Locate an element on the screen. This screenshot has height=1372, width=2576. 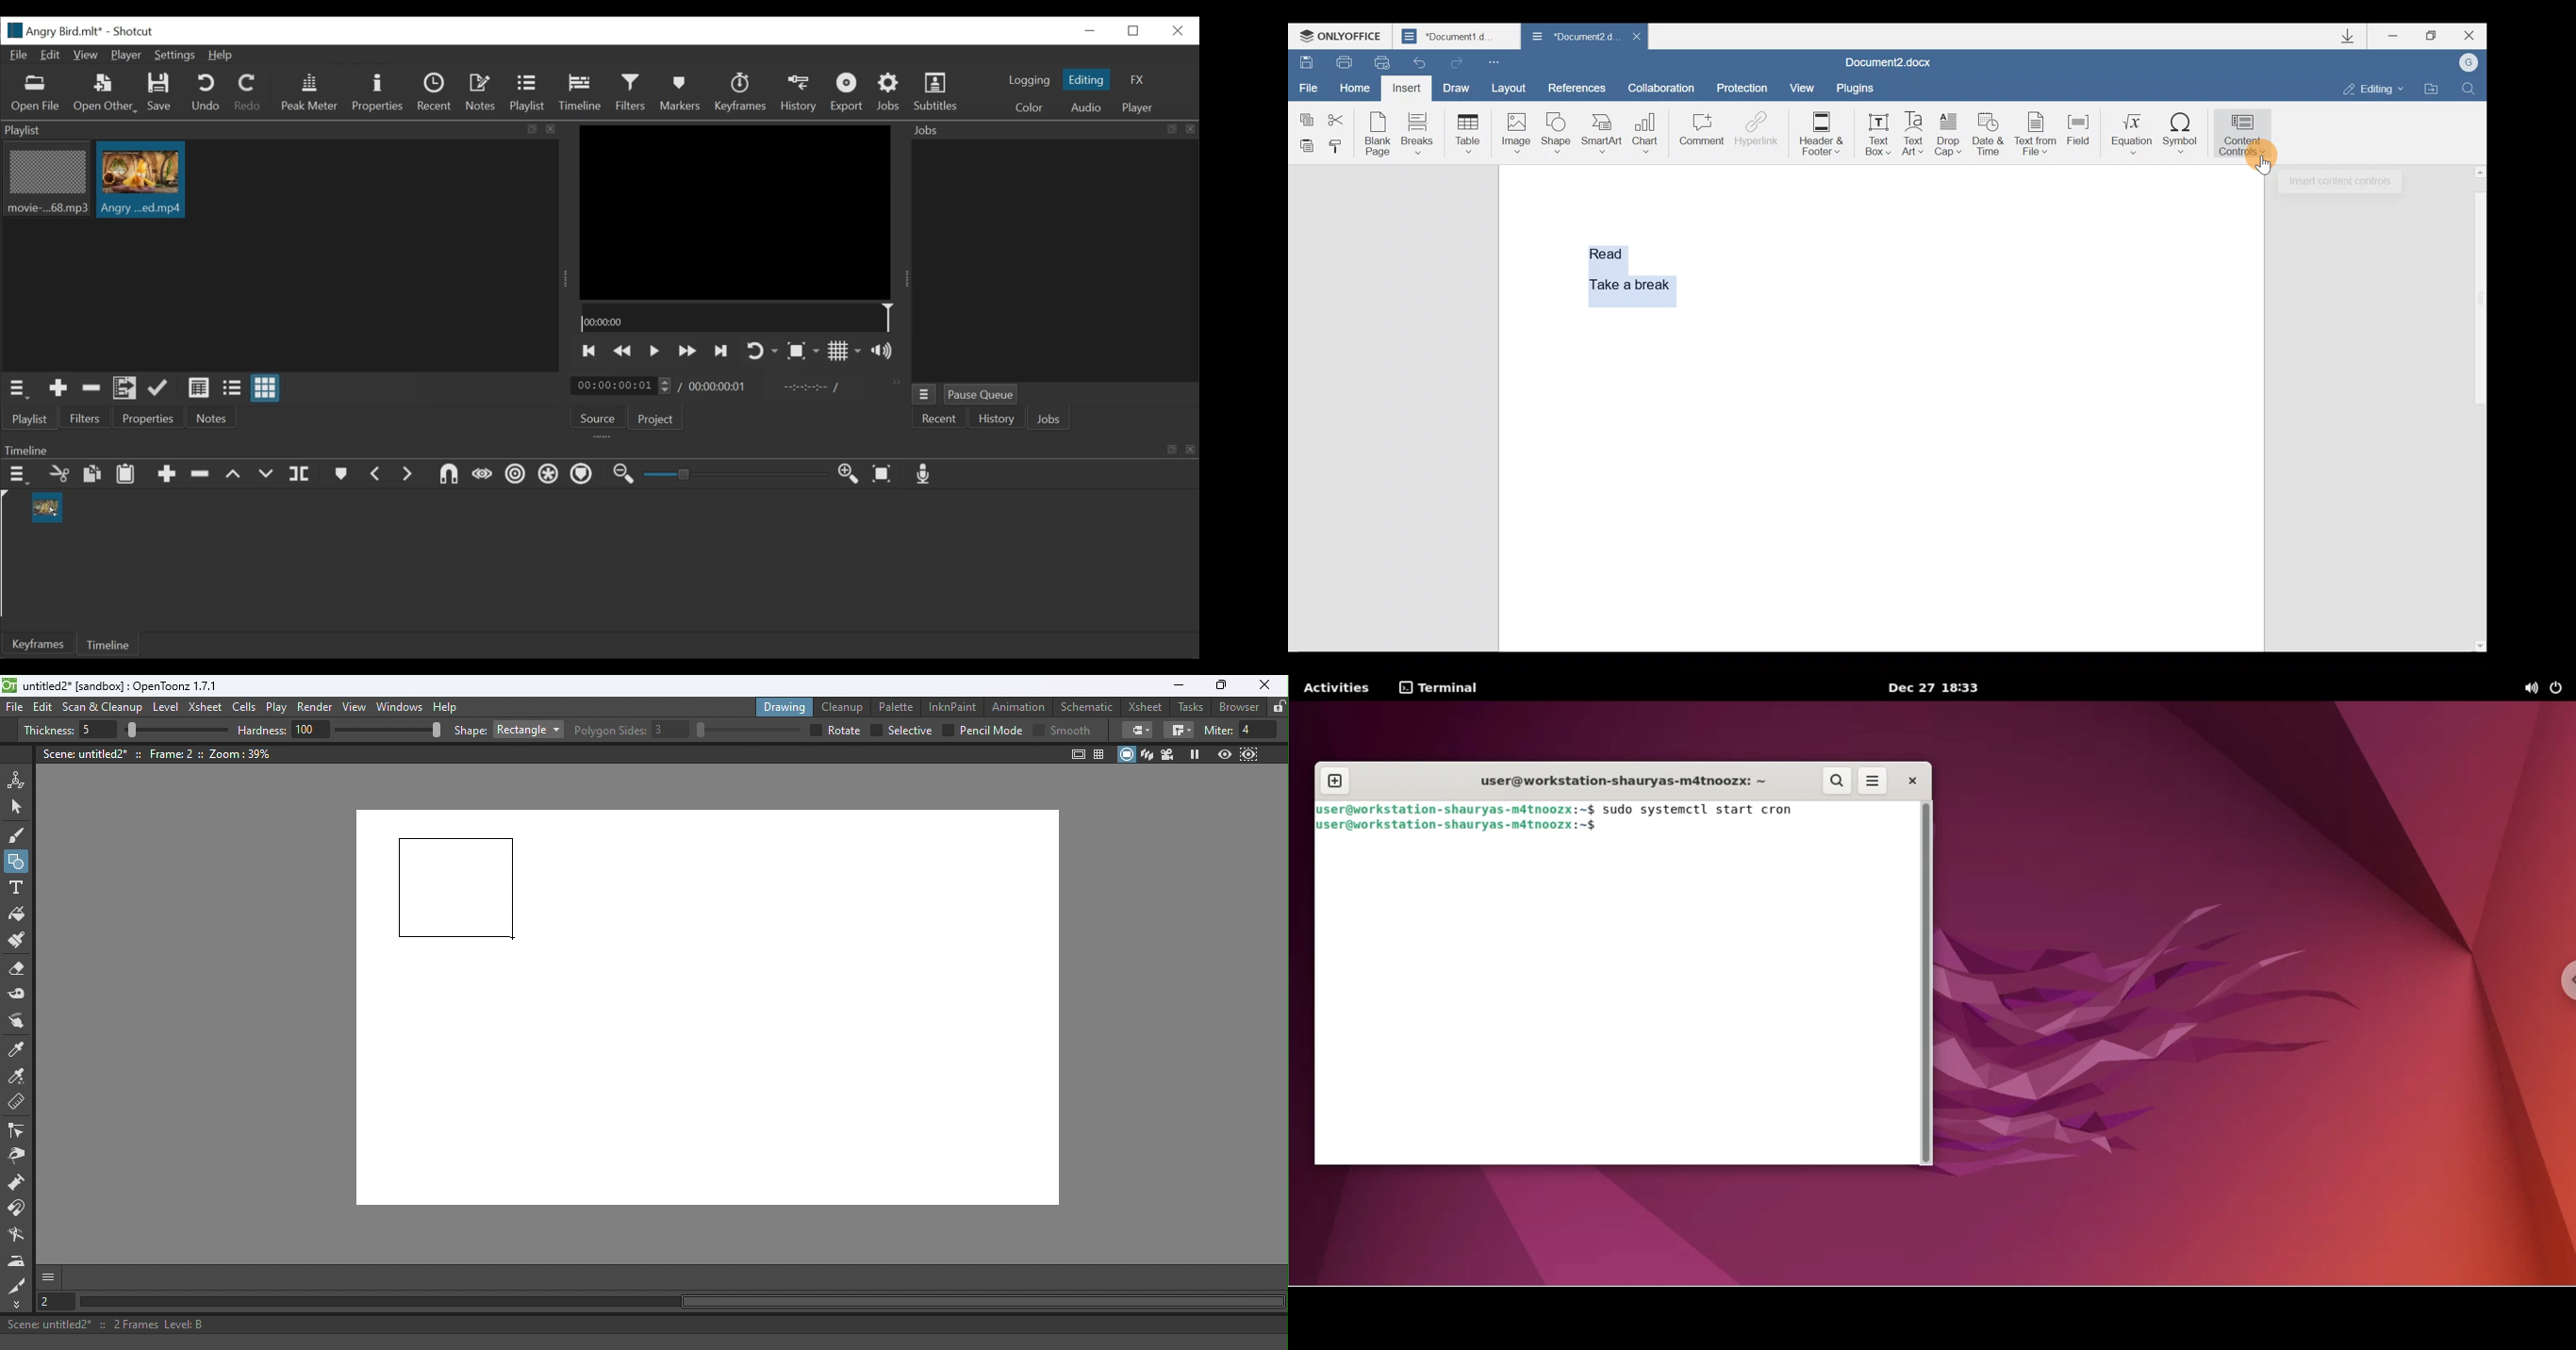
Media Viewer is located at coordinates (737, 211).